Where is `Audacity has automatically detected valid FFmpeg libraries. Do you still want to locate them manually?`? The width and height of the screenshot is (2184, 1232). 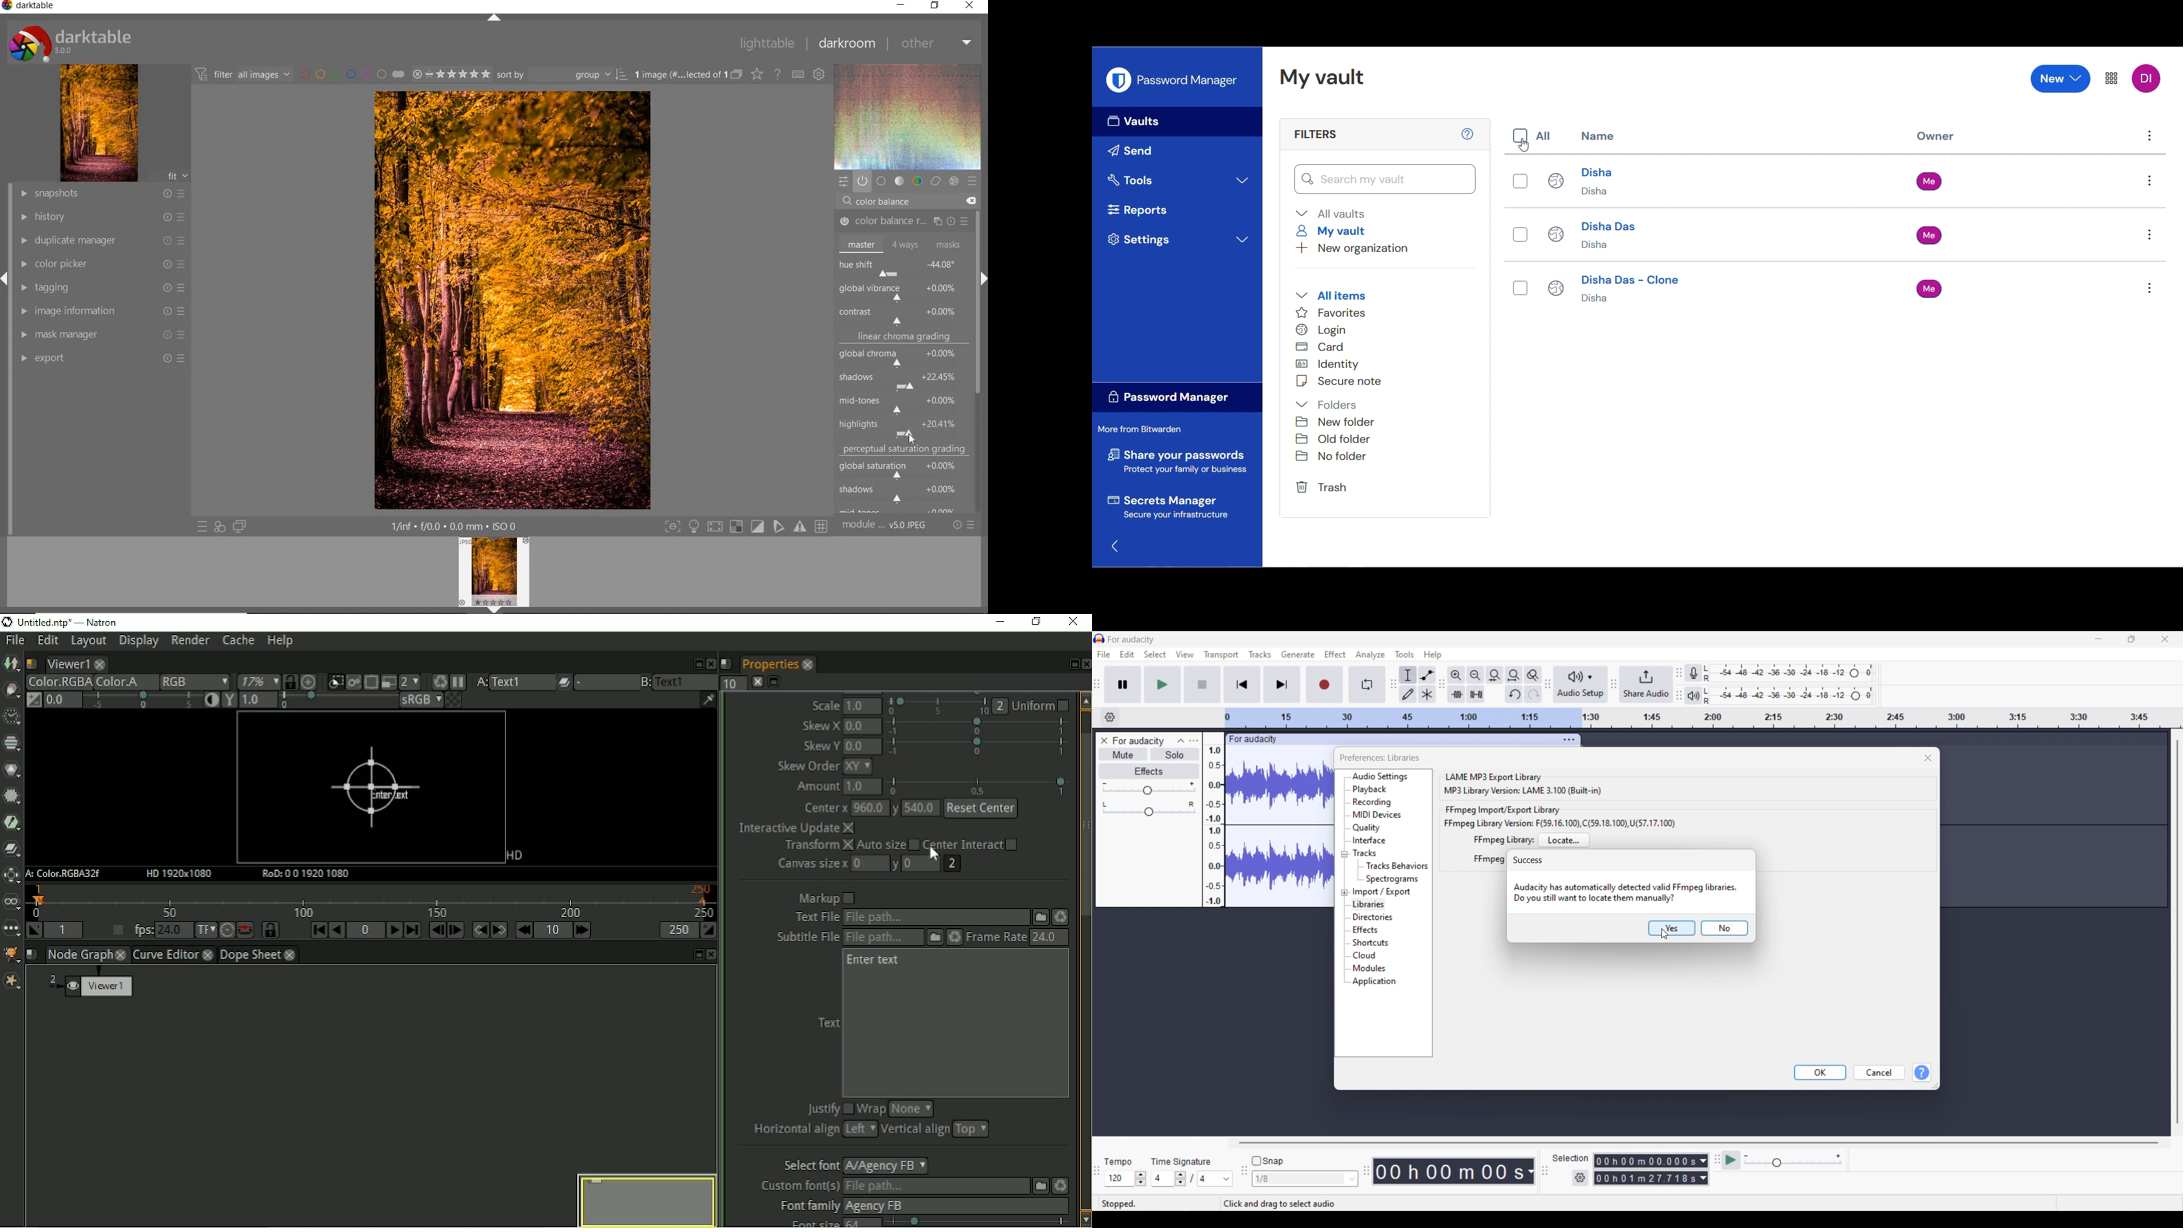
Audacity has automatically detected valid FFmpeg libraries. Do you still want to locate them manually? is located at coordinates (1626, 894).